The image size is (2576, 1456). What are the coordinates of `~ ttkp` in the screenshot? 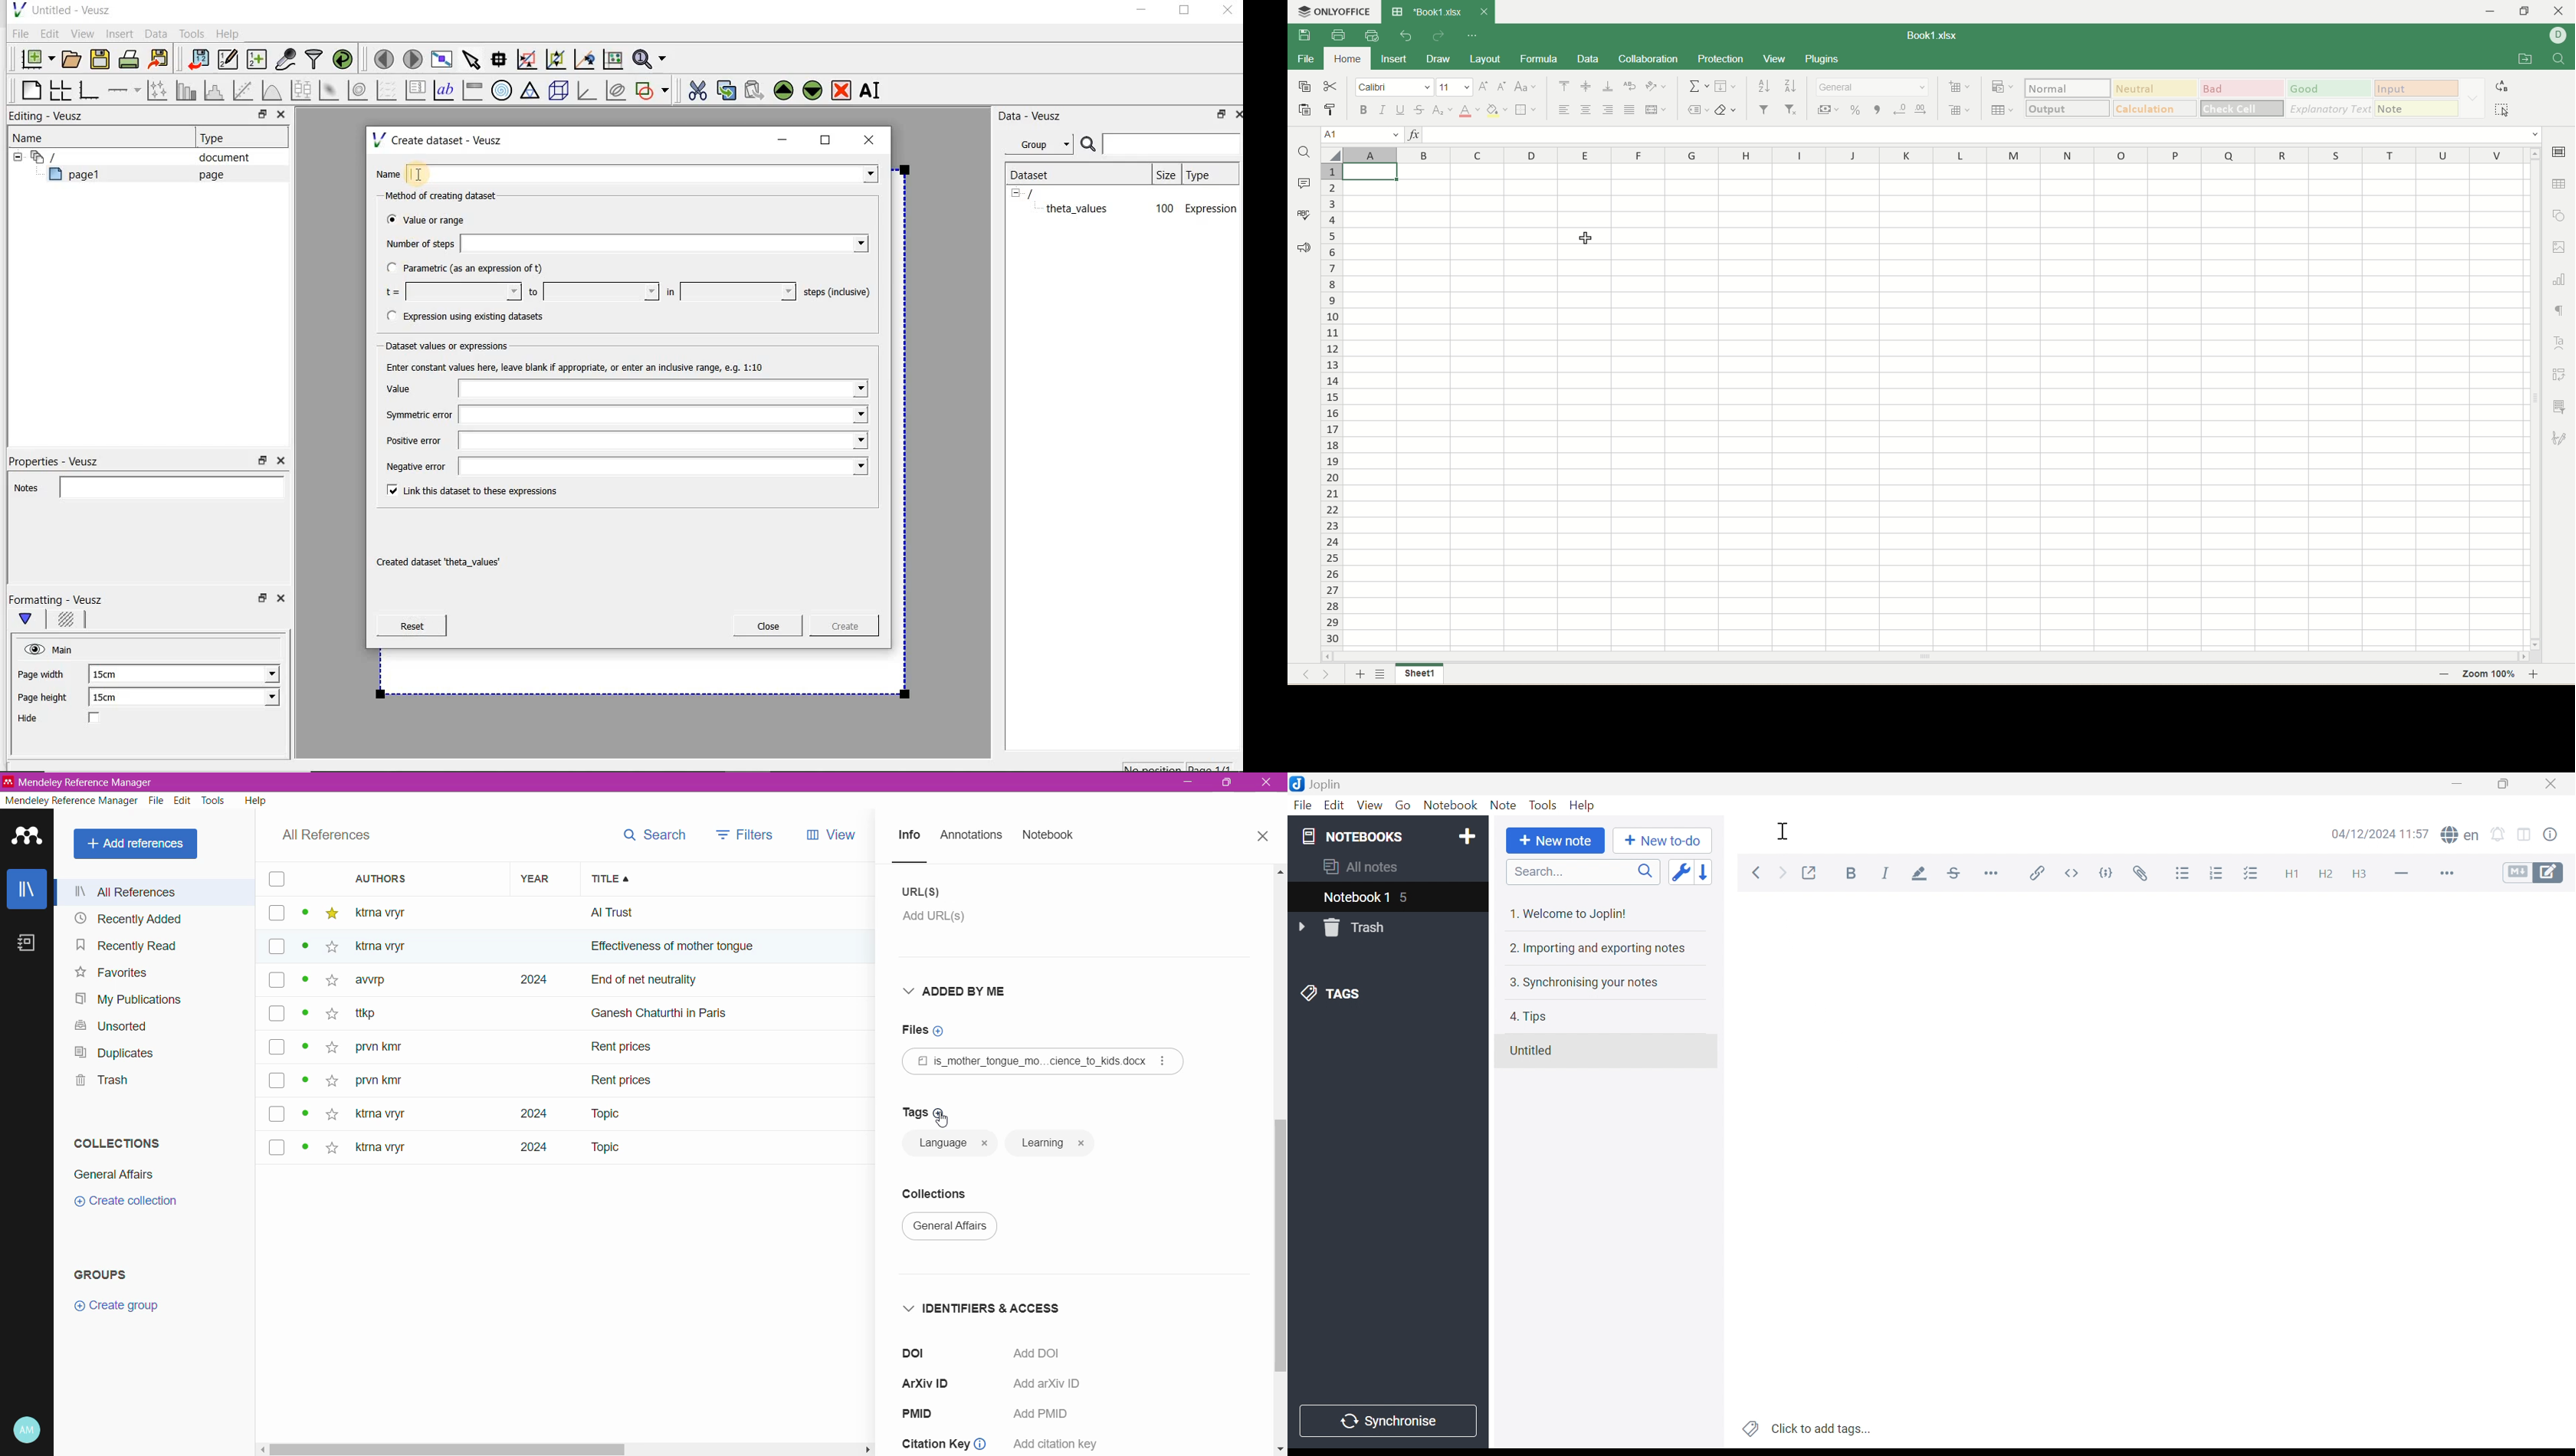 It's located at (388, 1014).